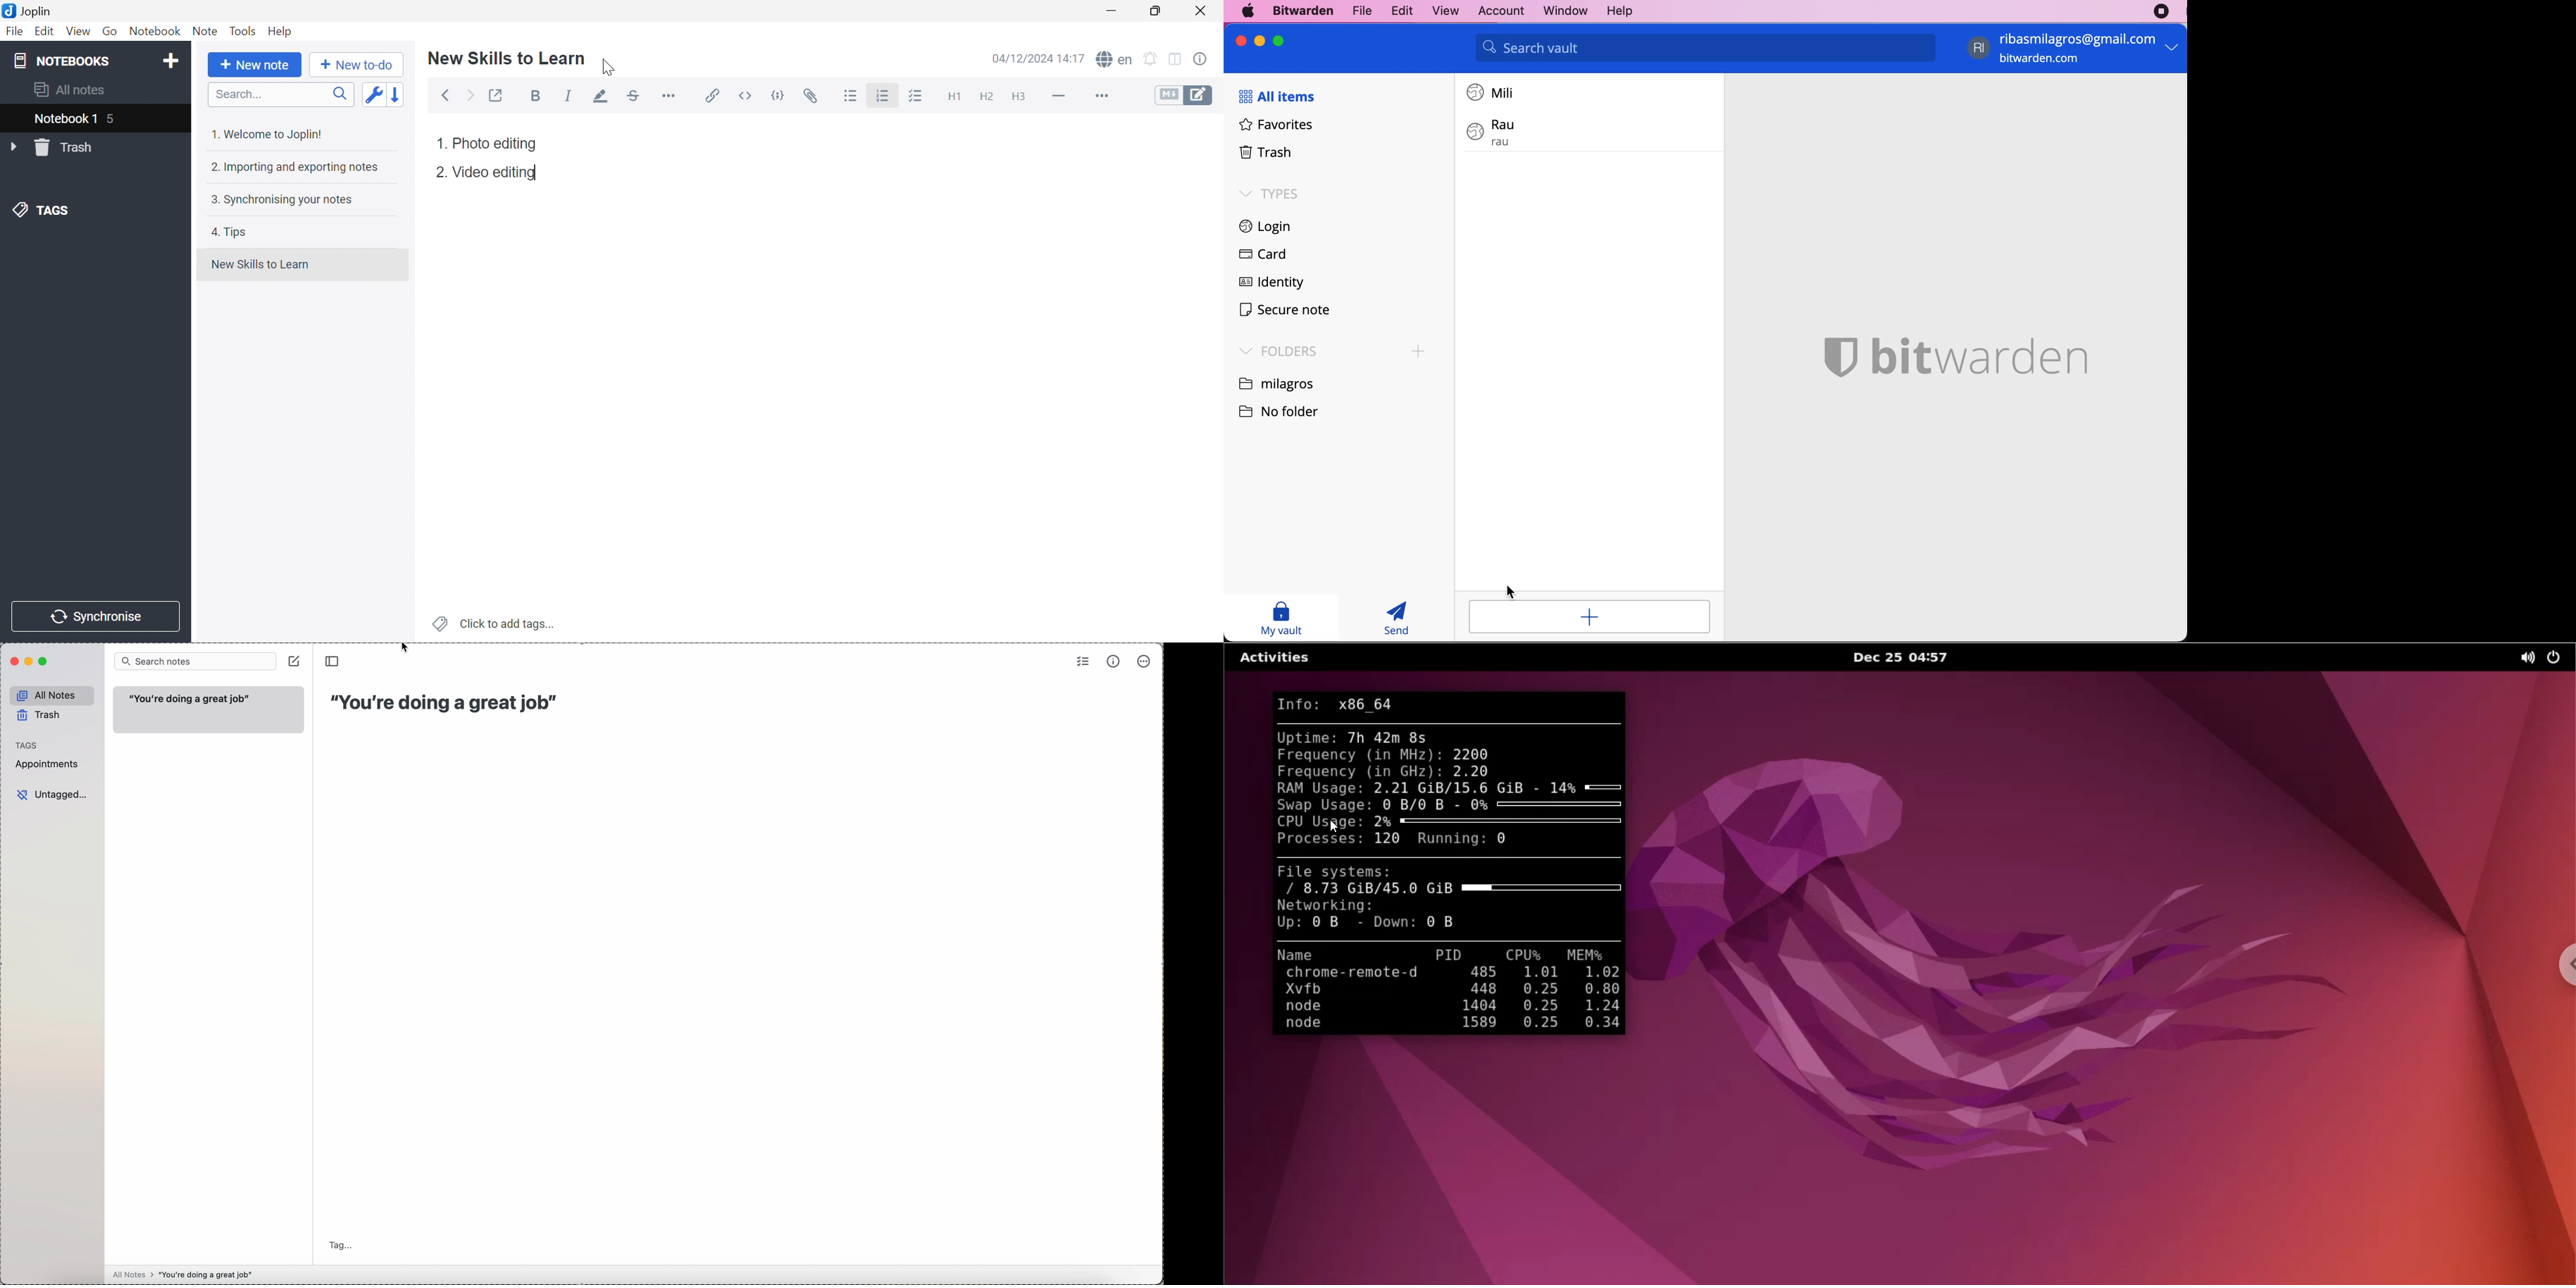 The height and width of the screenshot is (1288, 2576). What do you see at coordinates (1155, 11) in the screenshot?
I see `Restore down` at bounding box center [1155, 11].